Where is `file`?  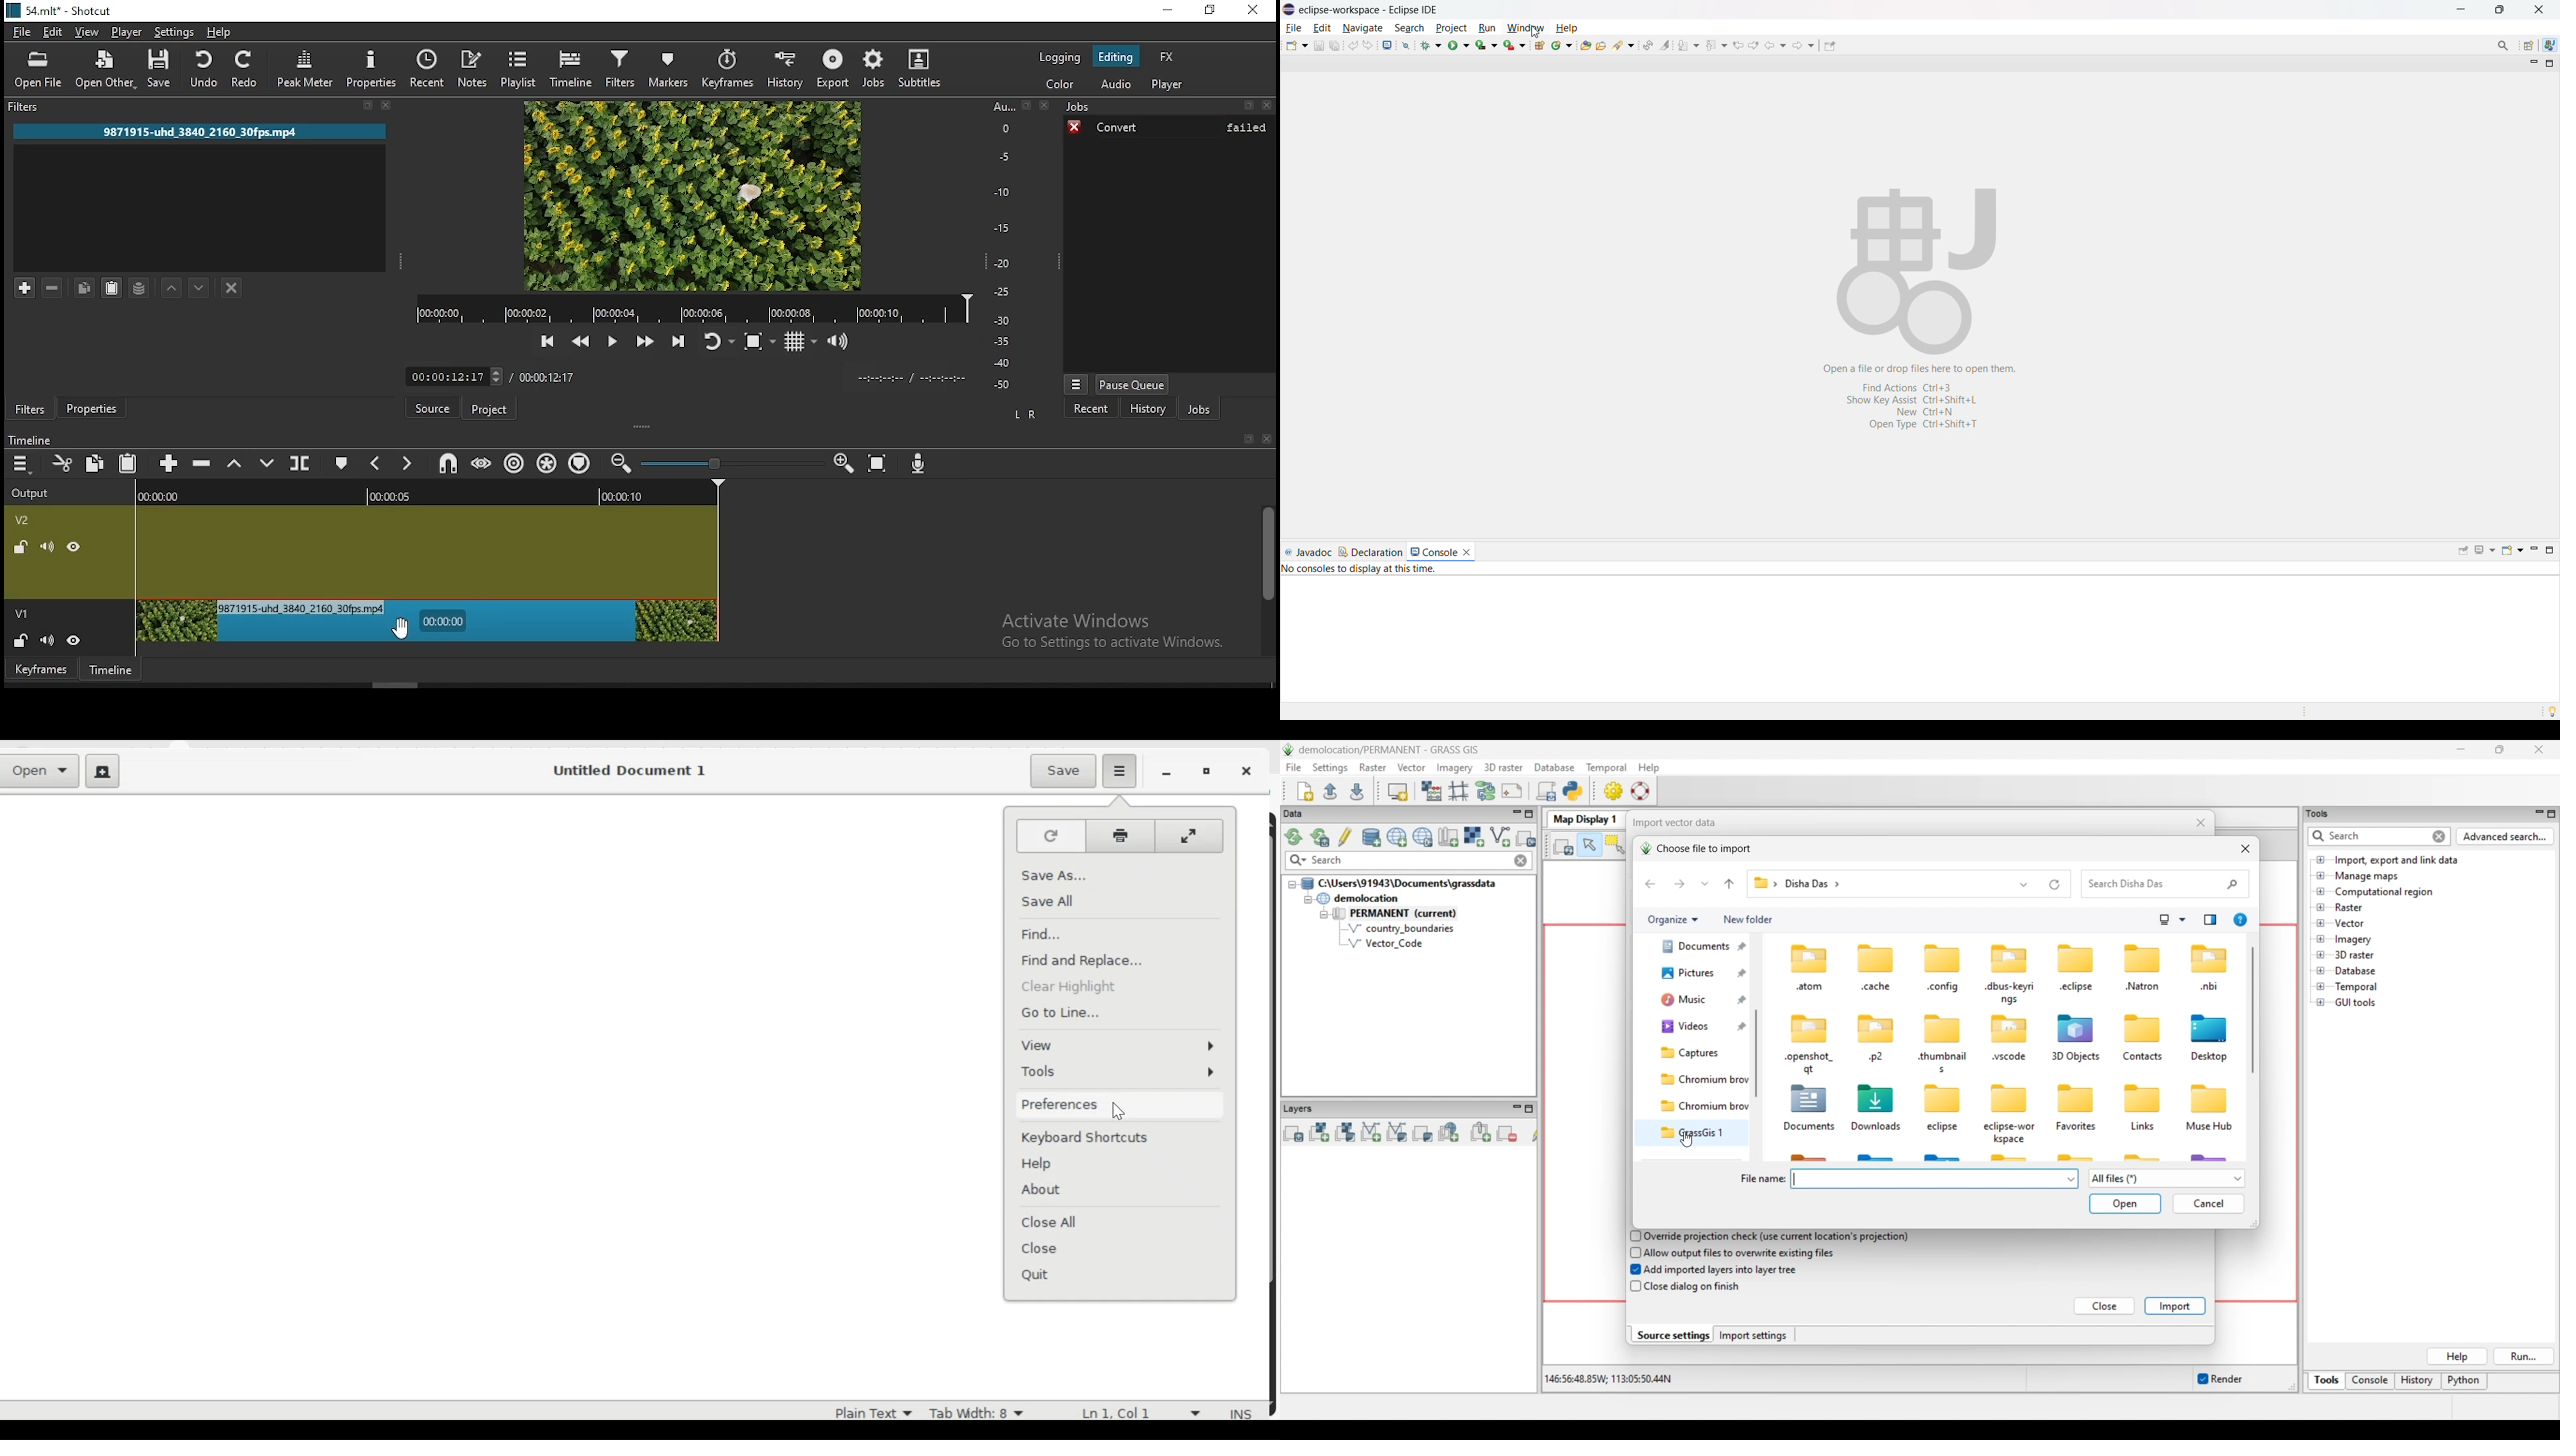
file is located at coordinates (1295, 27).